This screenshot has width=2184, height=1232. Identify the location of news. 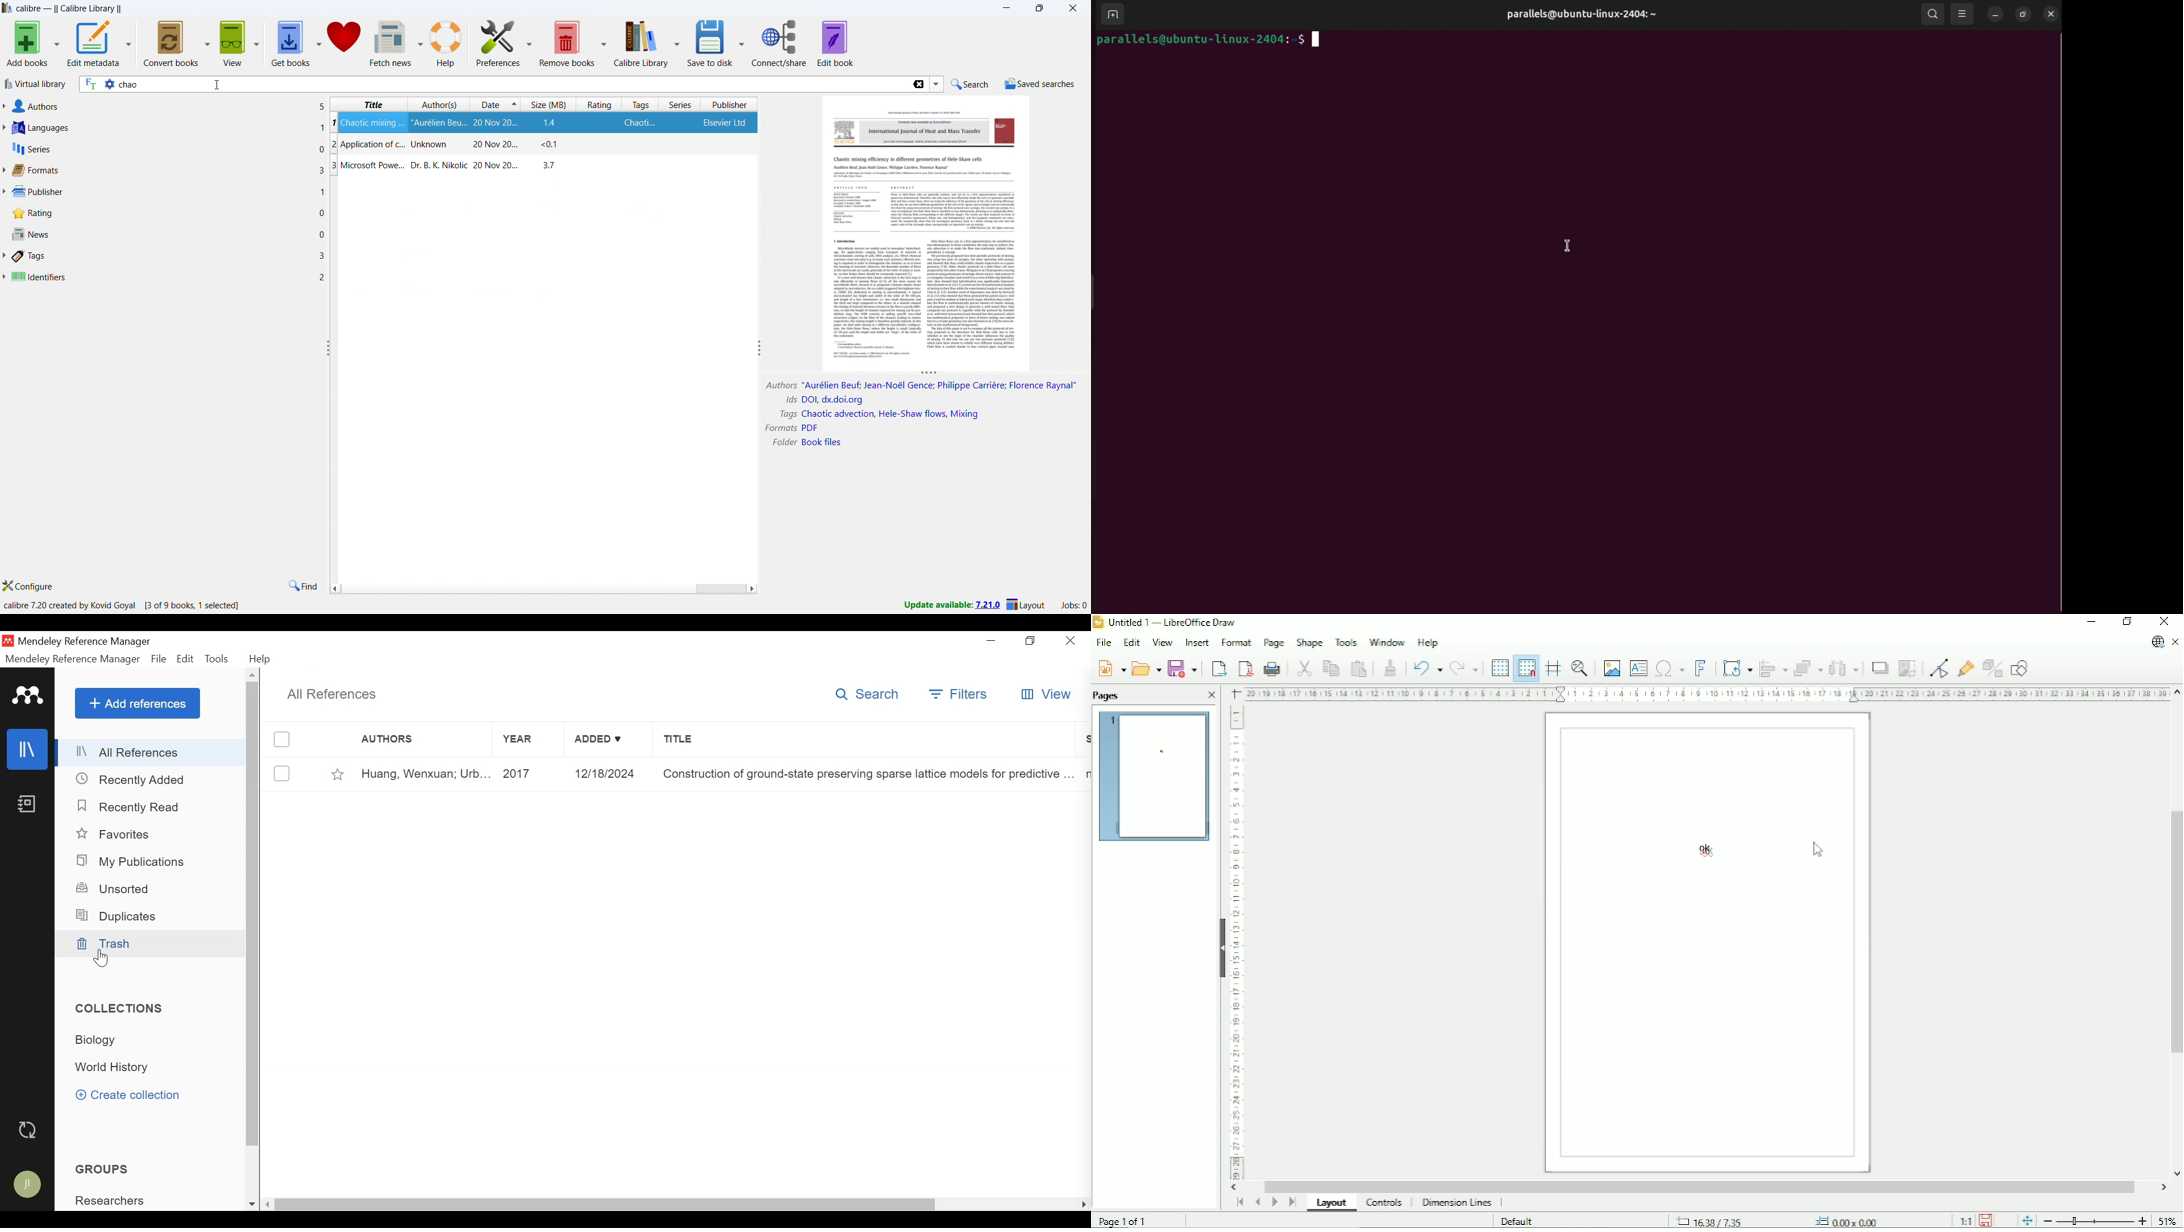
(169, 234).